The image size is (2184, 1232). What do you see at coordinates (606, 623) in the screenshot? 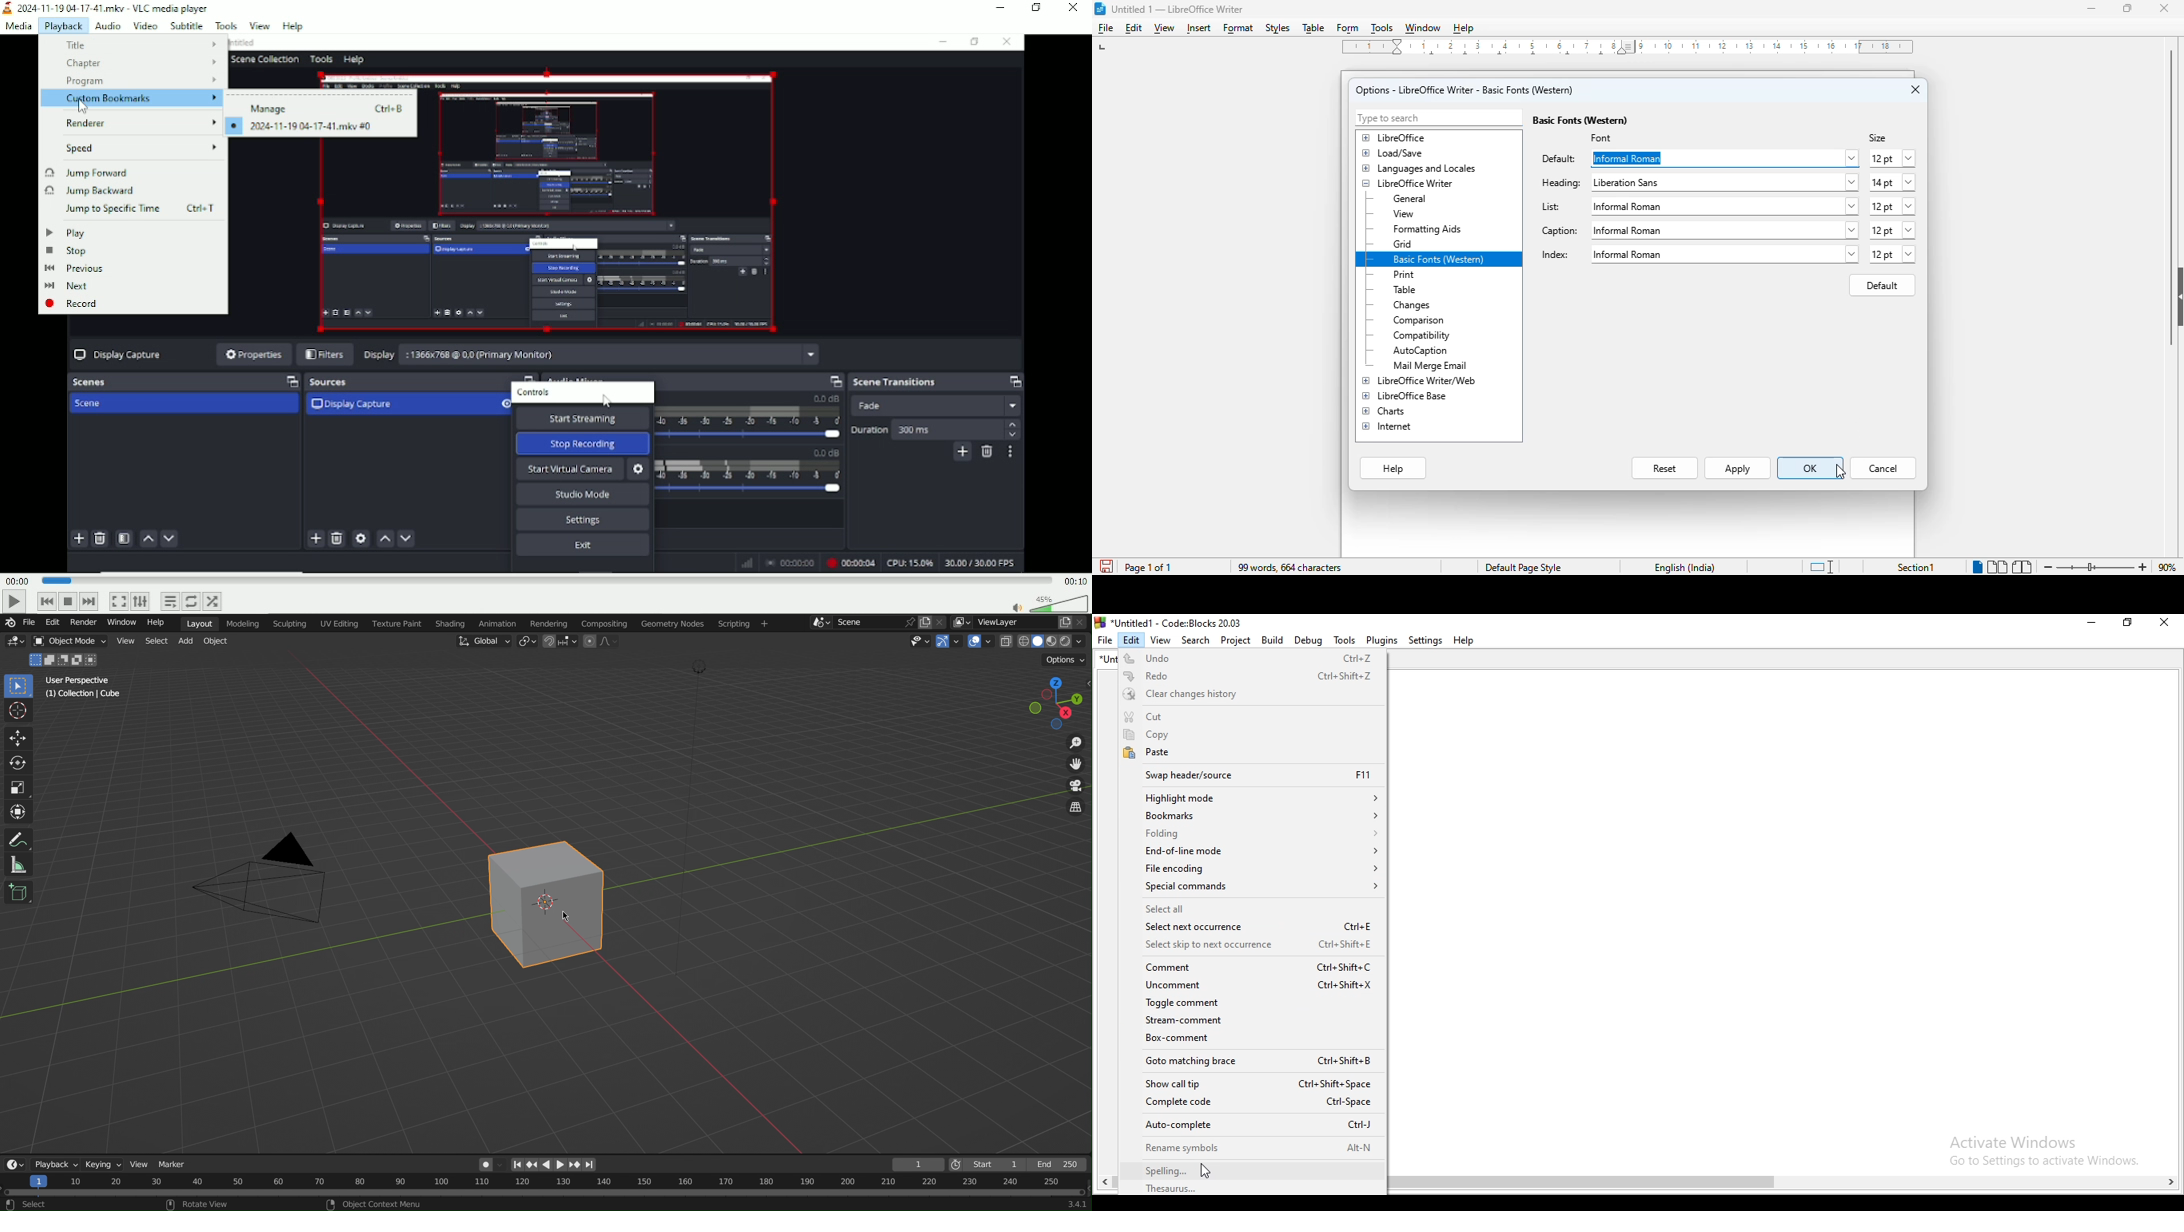
I see `Compositing` at bounding box center [606, 623].